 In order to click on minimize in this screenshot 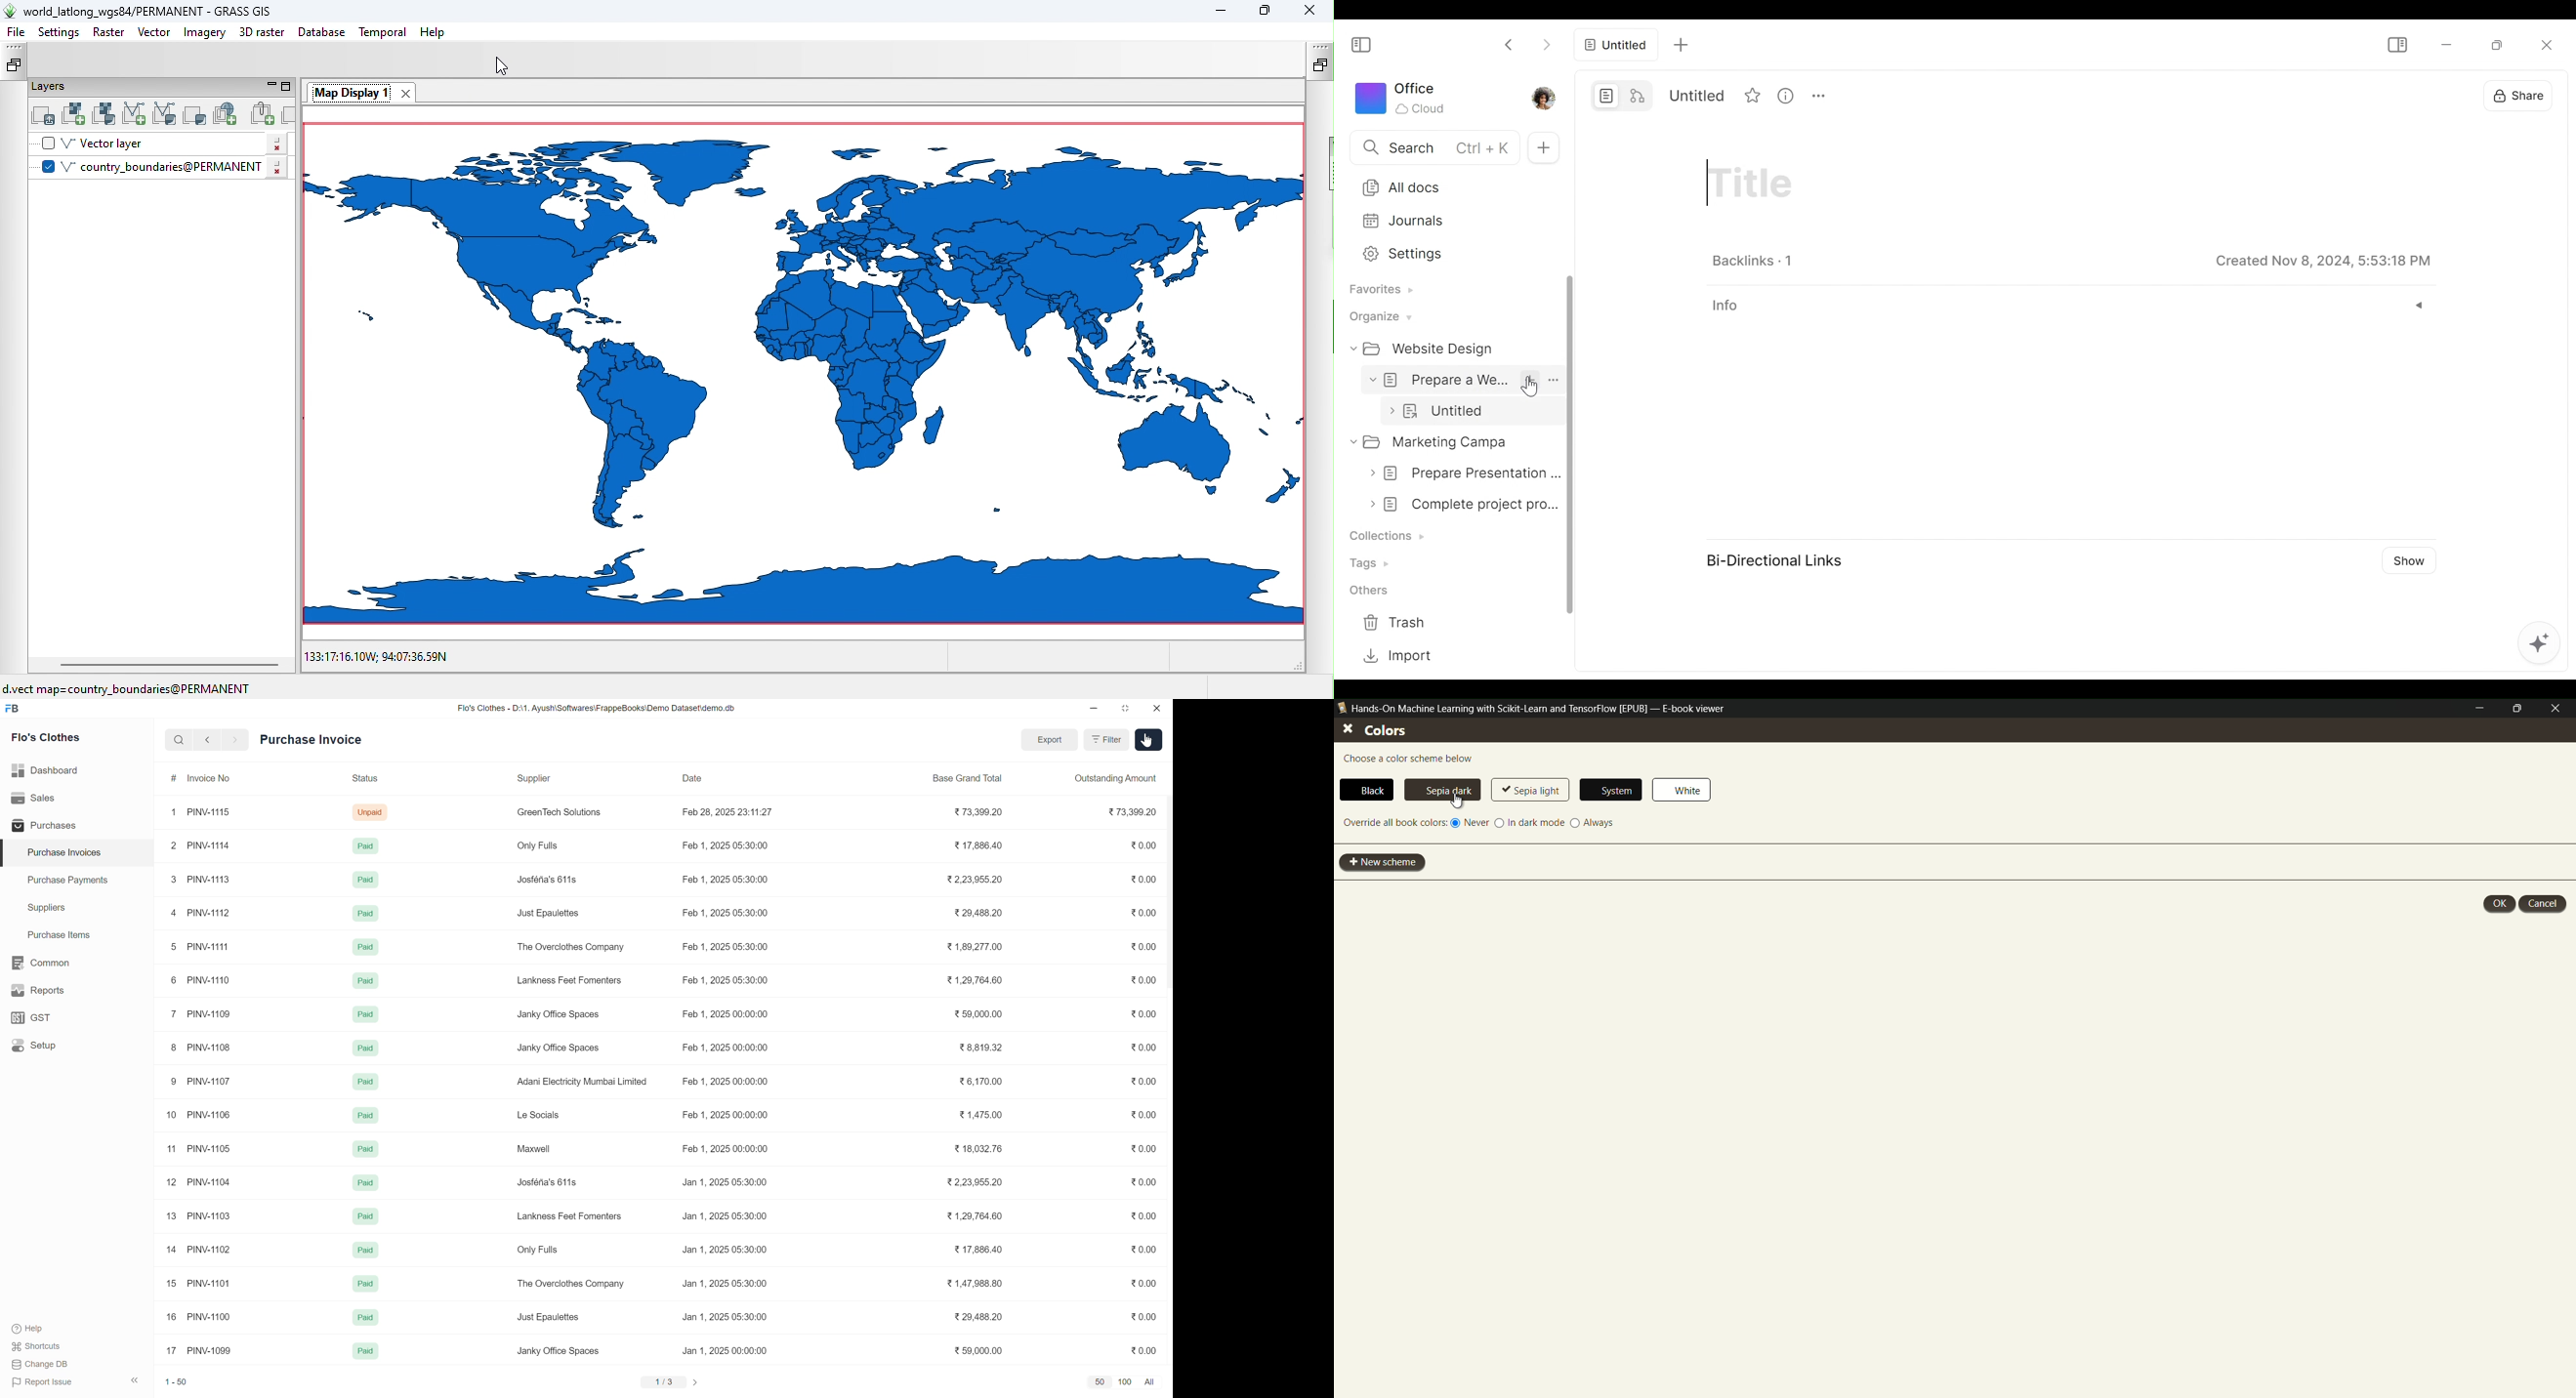, I will do `click(1095, 711)`.